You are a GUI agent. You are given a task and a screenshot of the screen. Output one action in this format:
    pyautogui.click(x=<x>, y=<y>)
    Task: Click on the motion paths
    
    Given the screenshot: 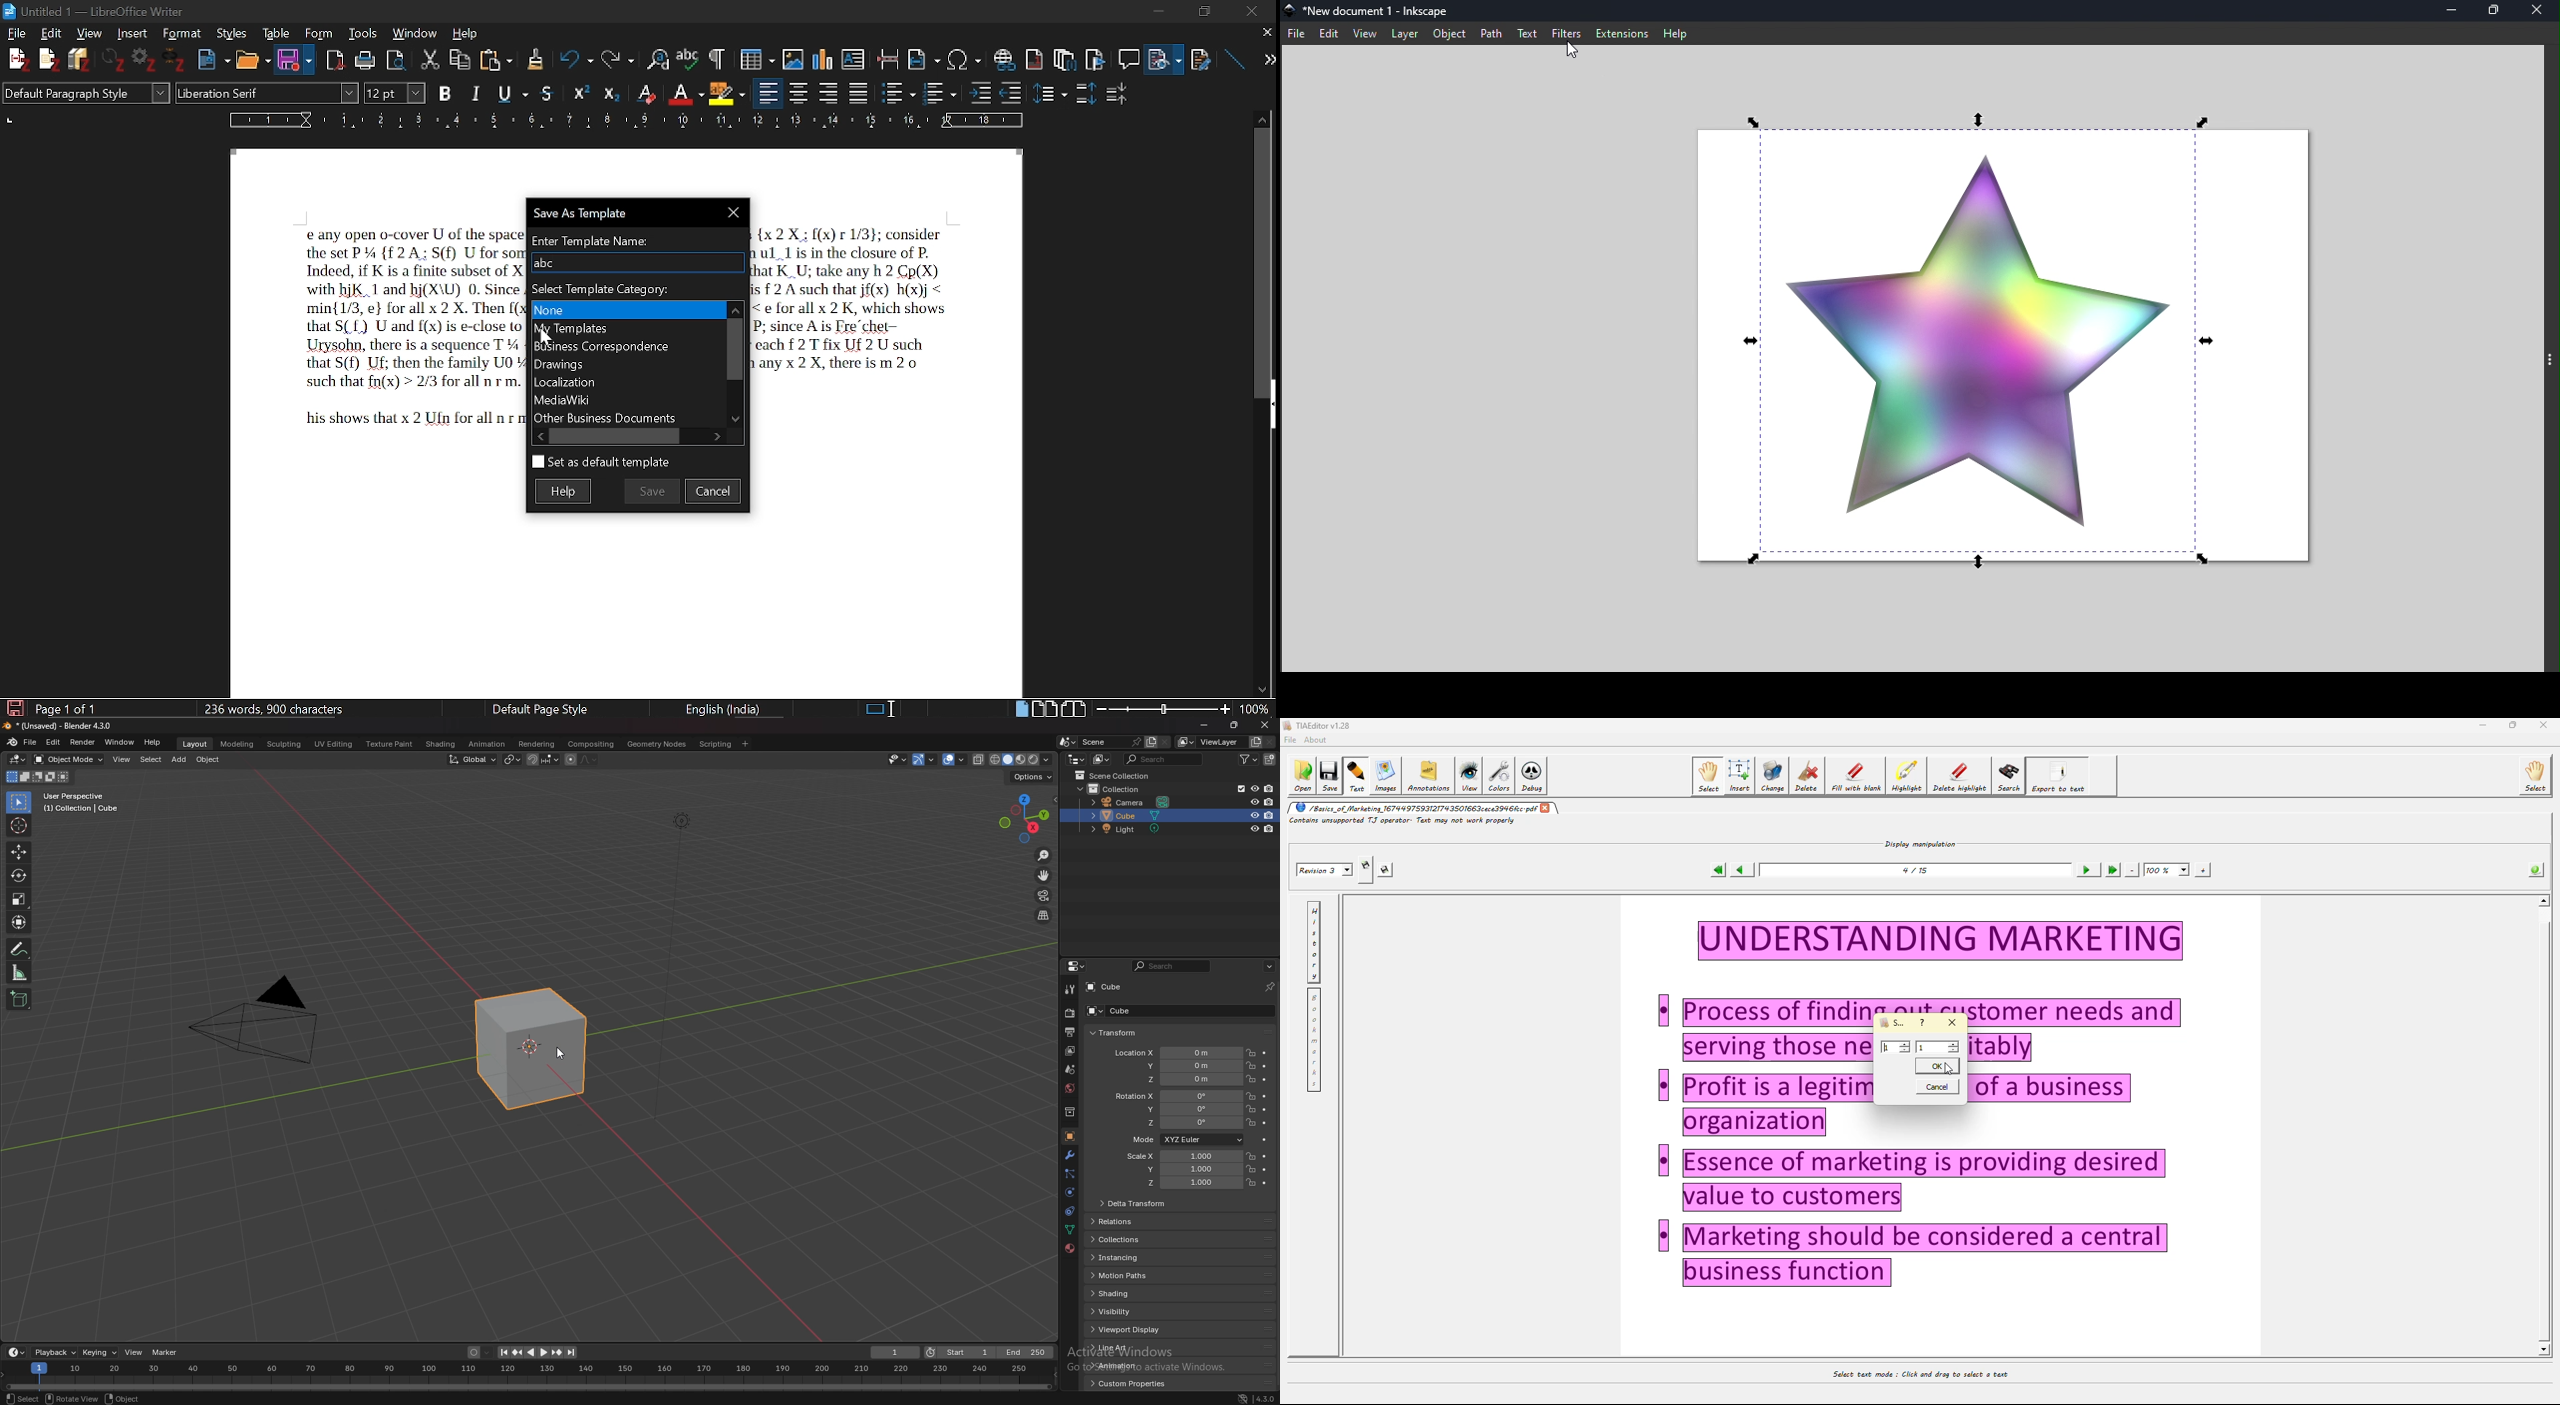 What is the action you would take?
    pyautogui.click(x=1142, y=1275)
    